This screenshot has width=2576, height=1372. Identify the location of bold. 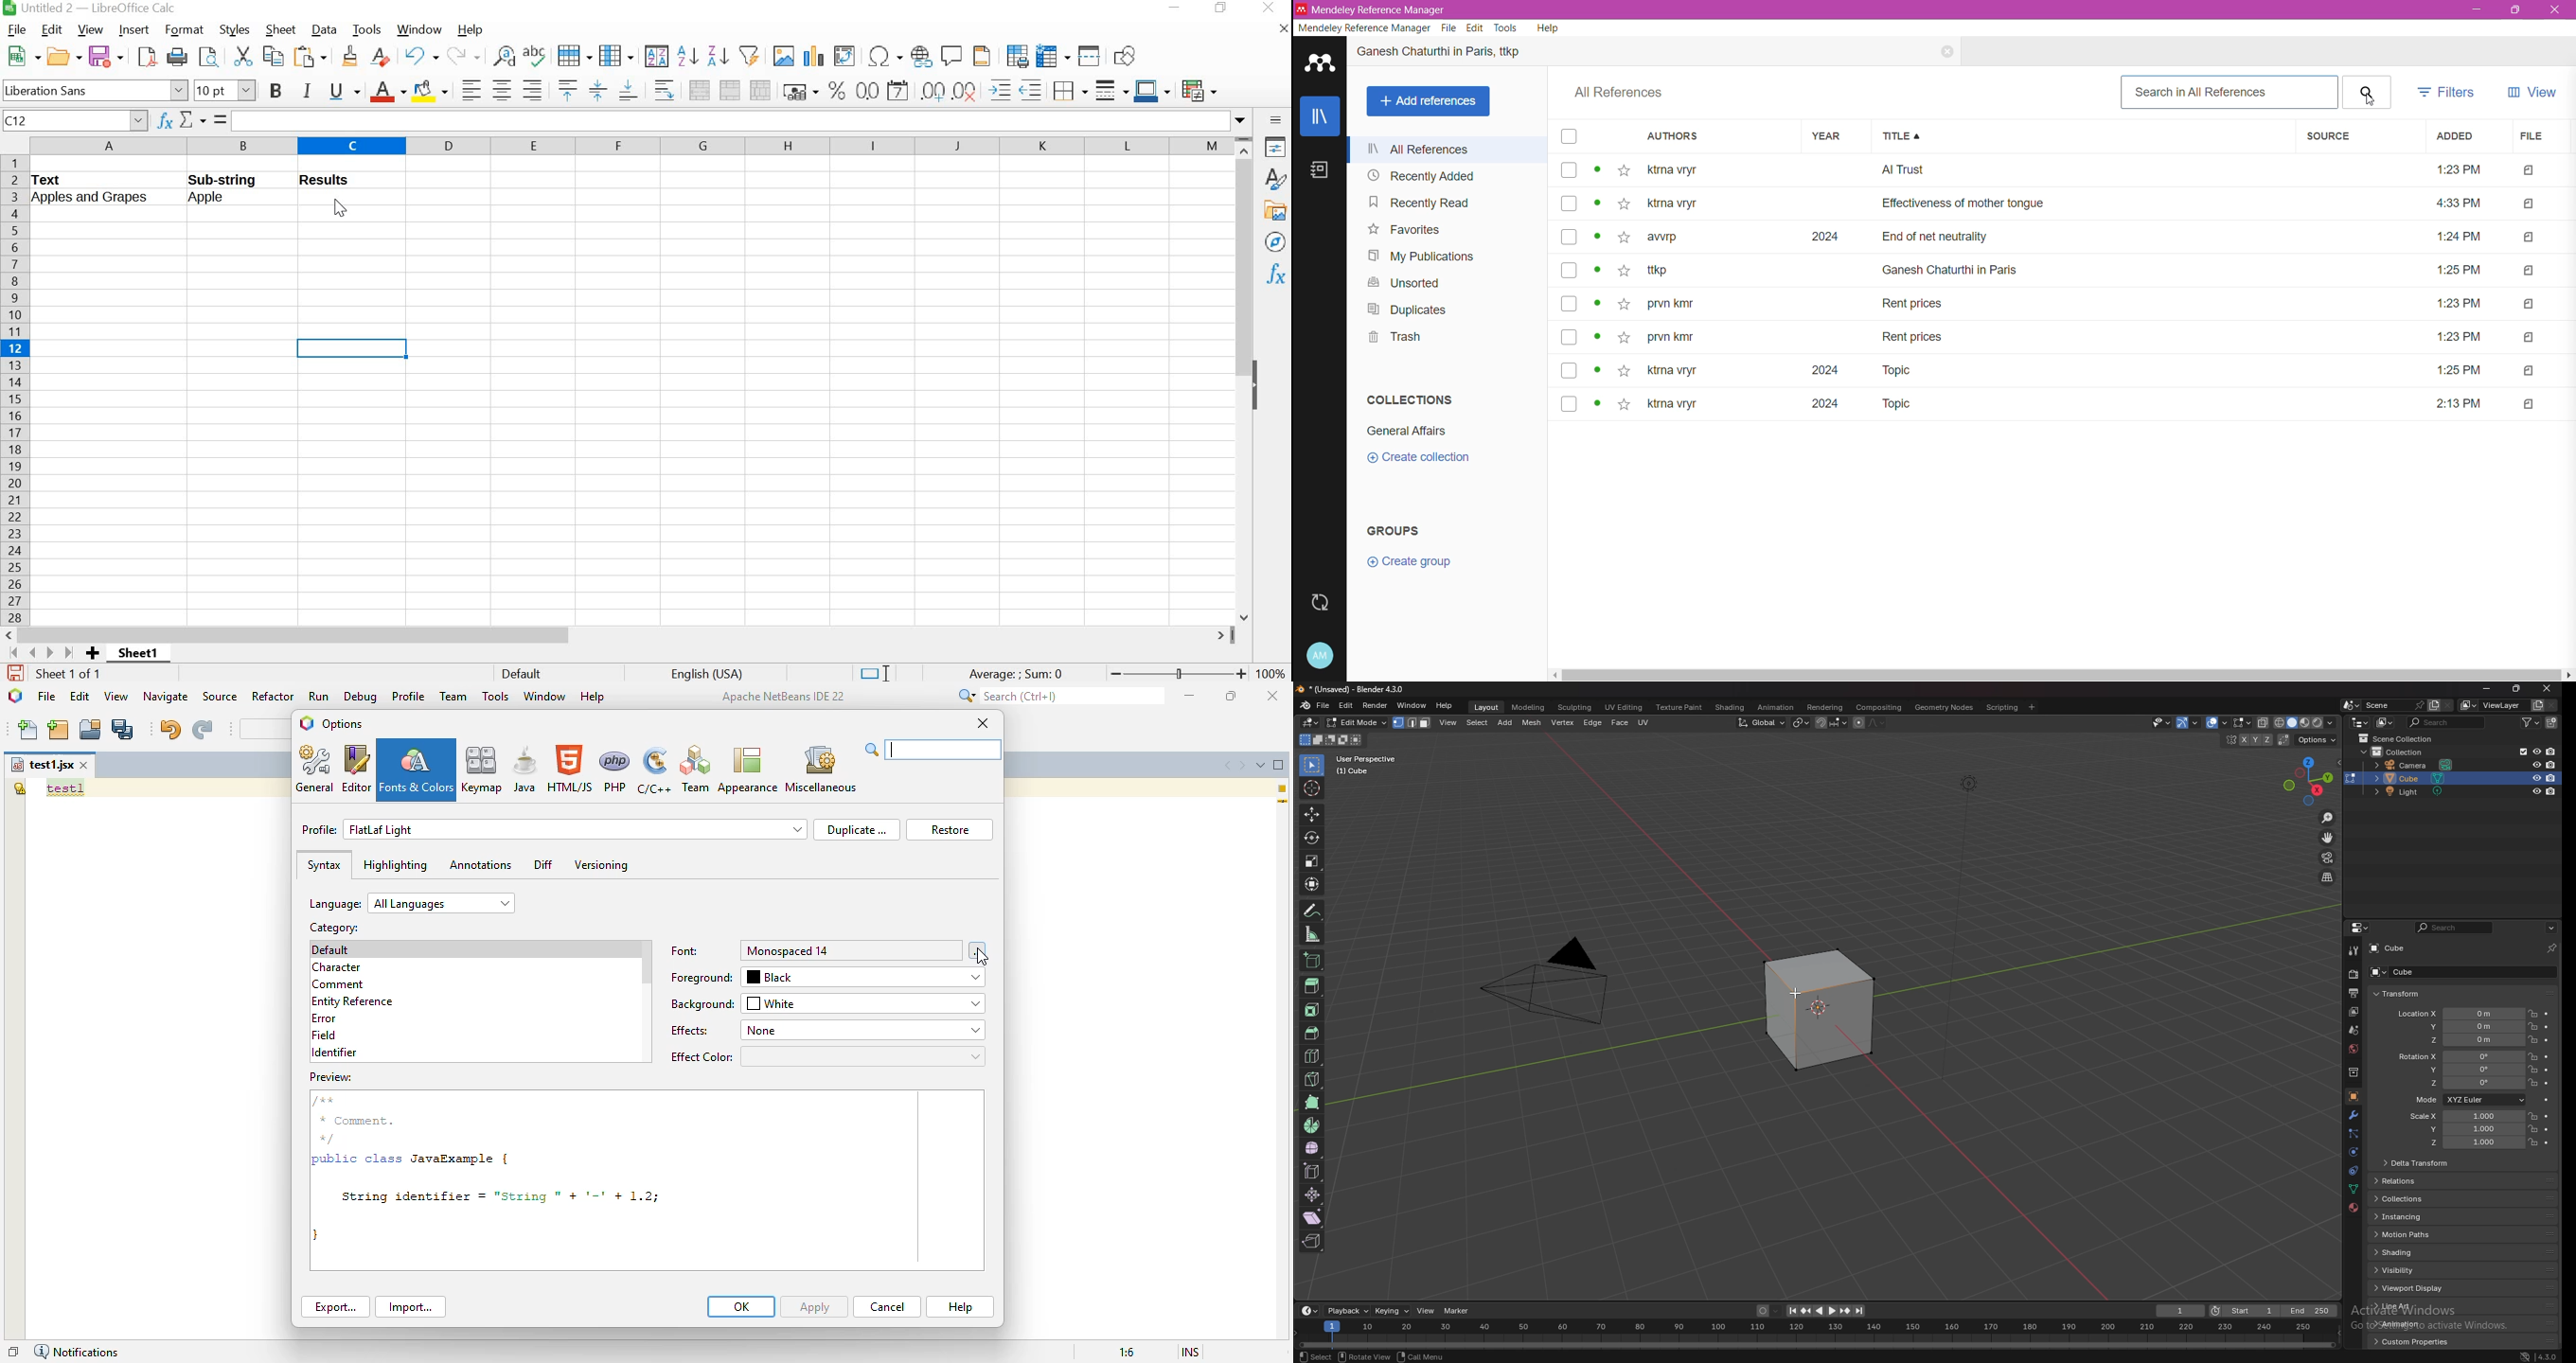
(275, 92).